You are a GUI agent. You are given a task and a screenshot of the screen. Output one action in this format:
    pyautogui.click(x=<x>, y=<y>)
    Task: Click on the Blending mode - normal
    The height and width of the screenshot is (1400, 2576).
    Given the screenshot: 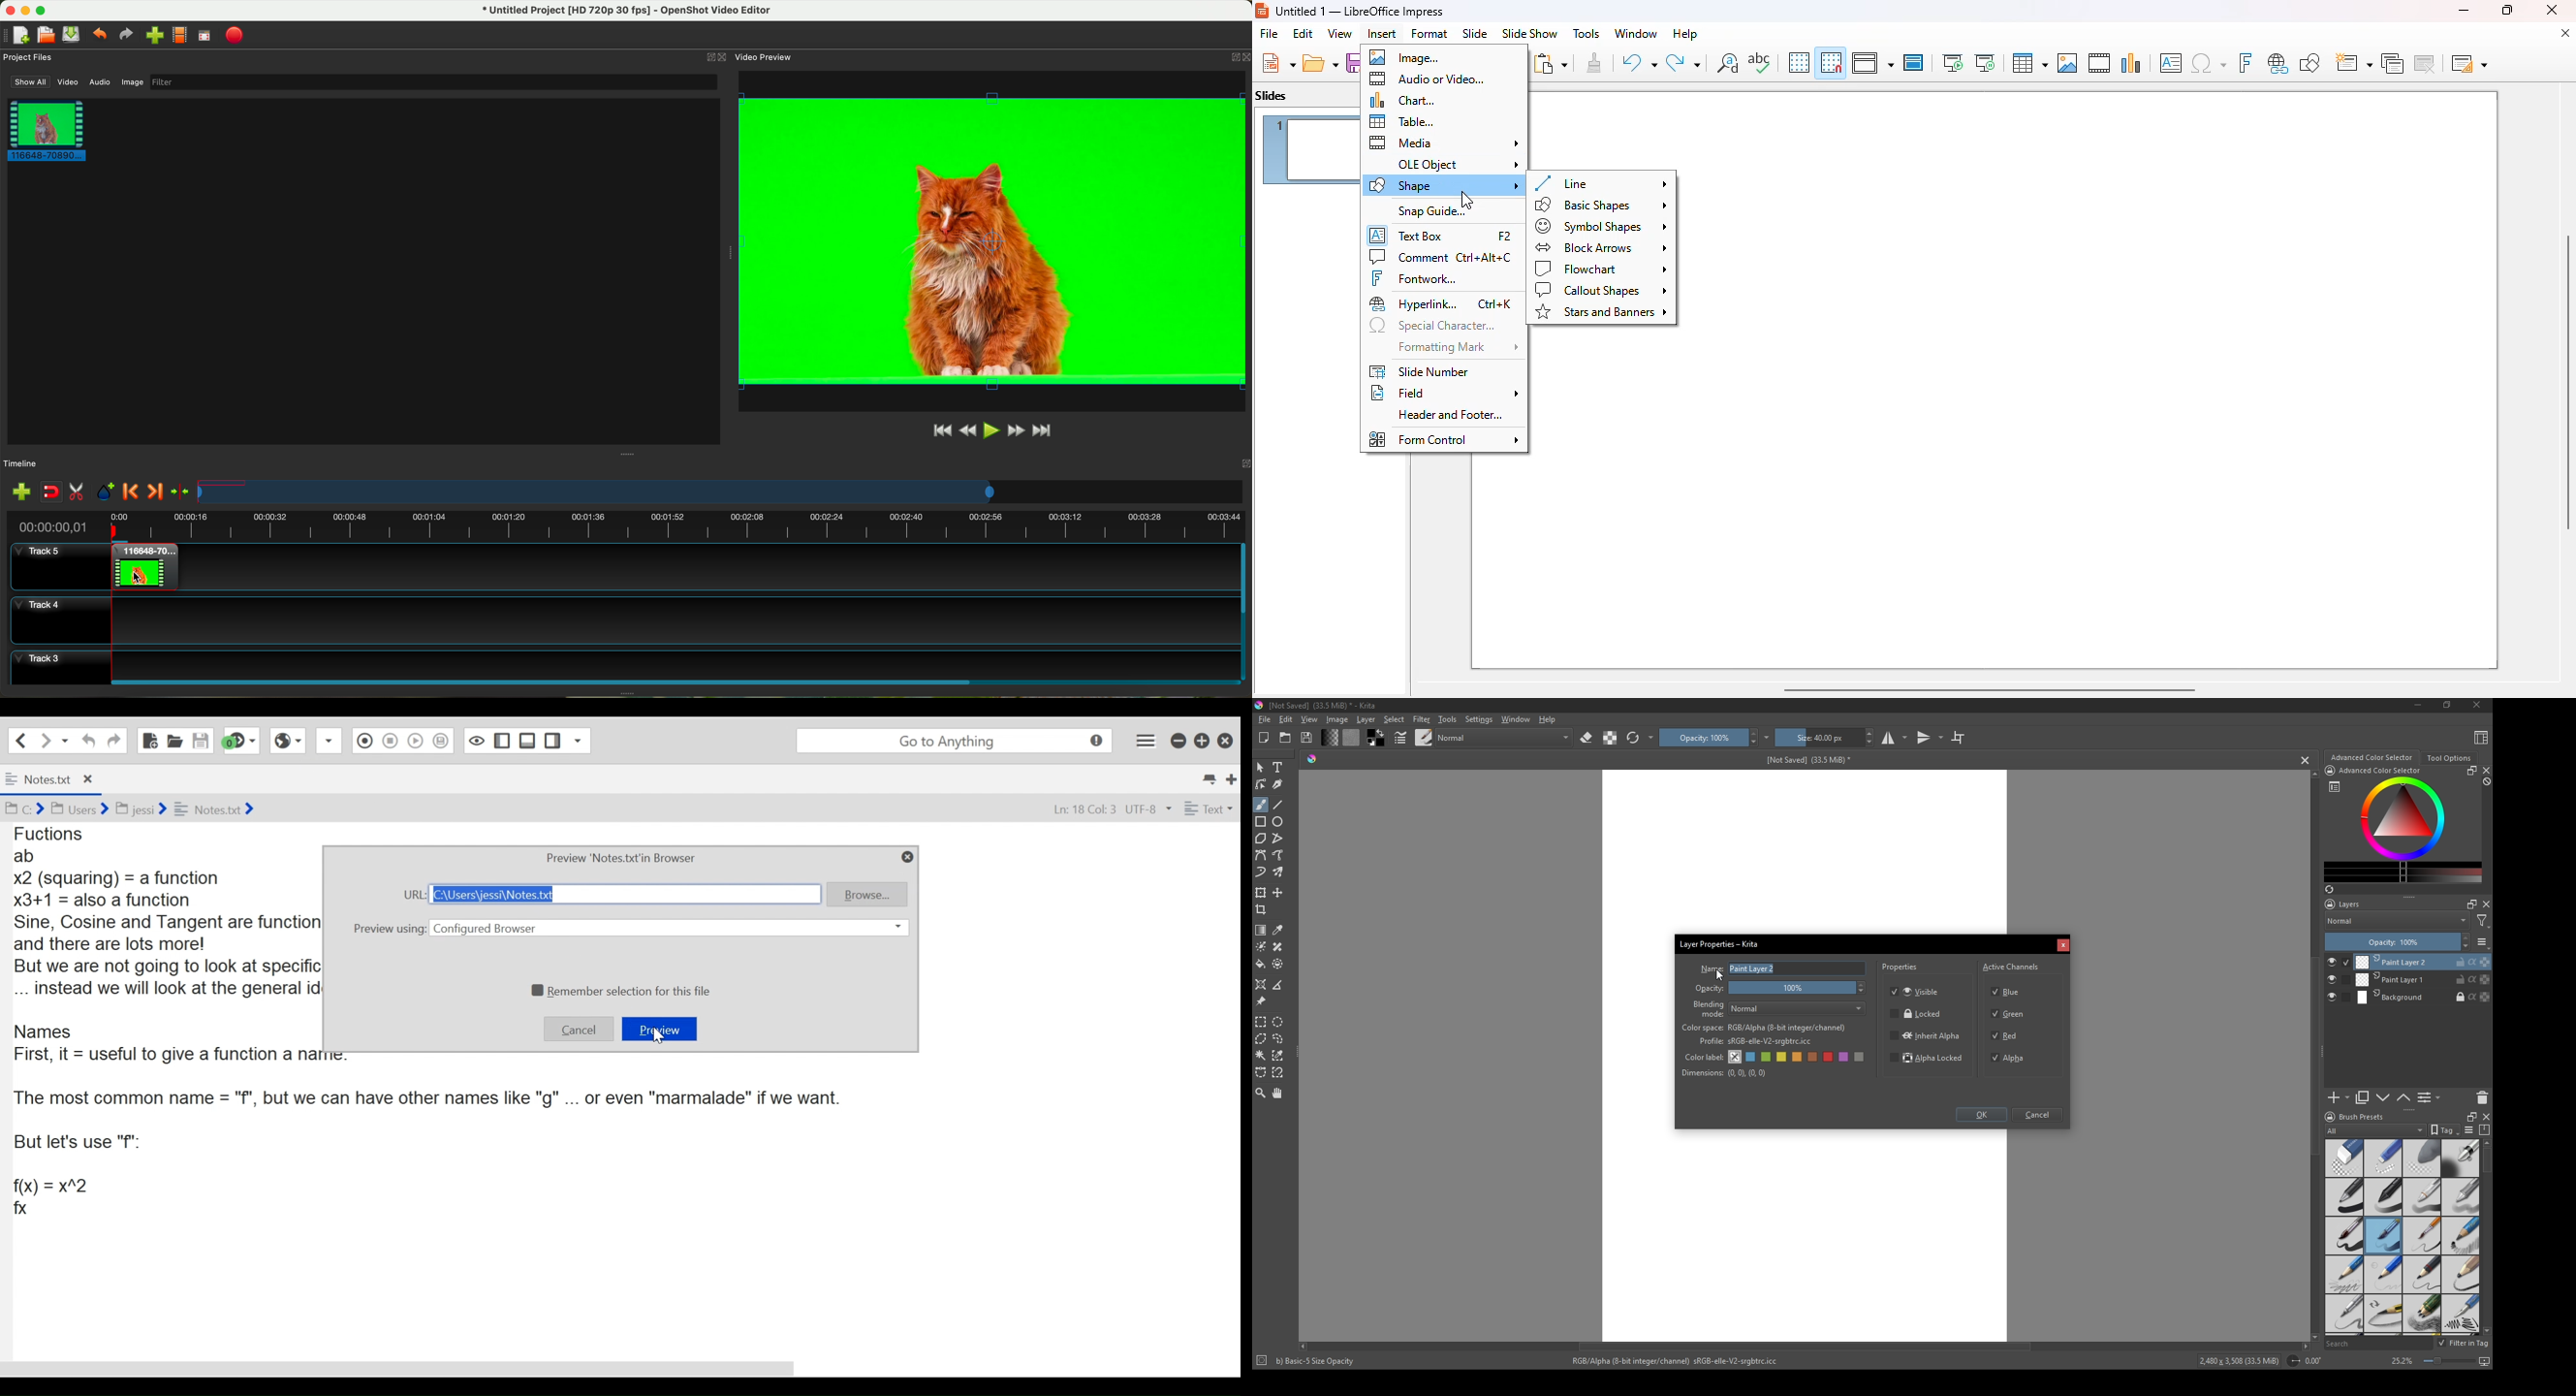 What is the action you would take?
    pyautogui.click(x=1709, y=1008)
    